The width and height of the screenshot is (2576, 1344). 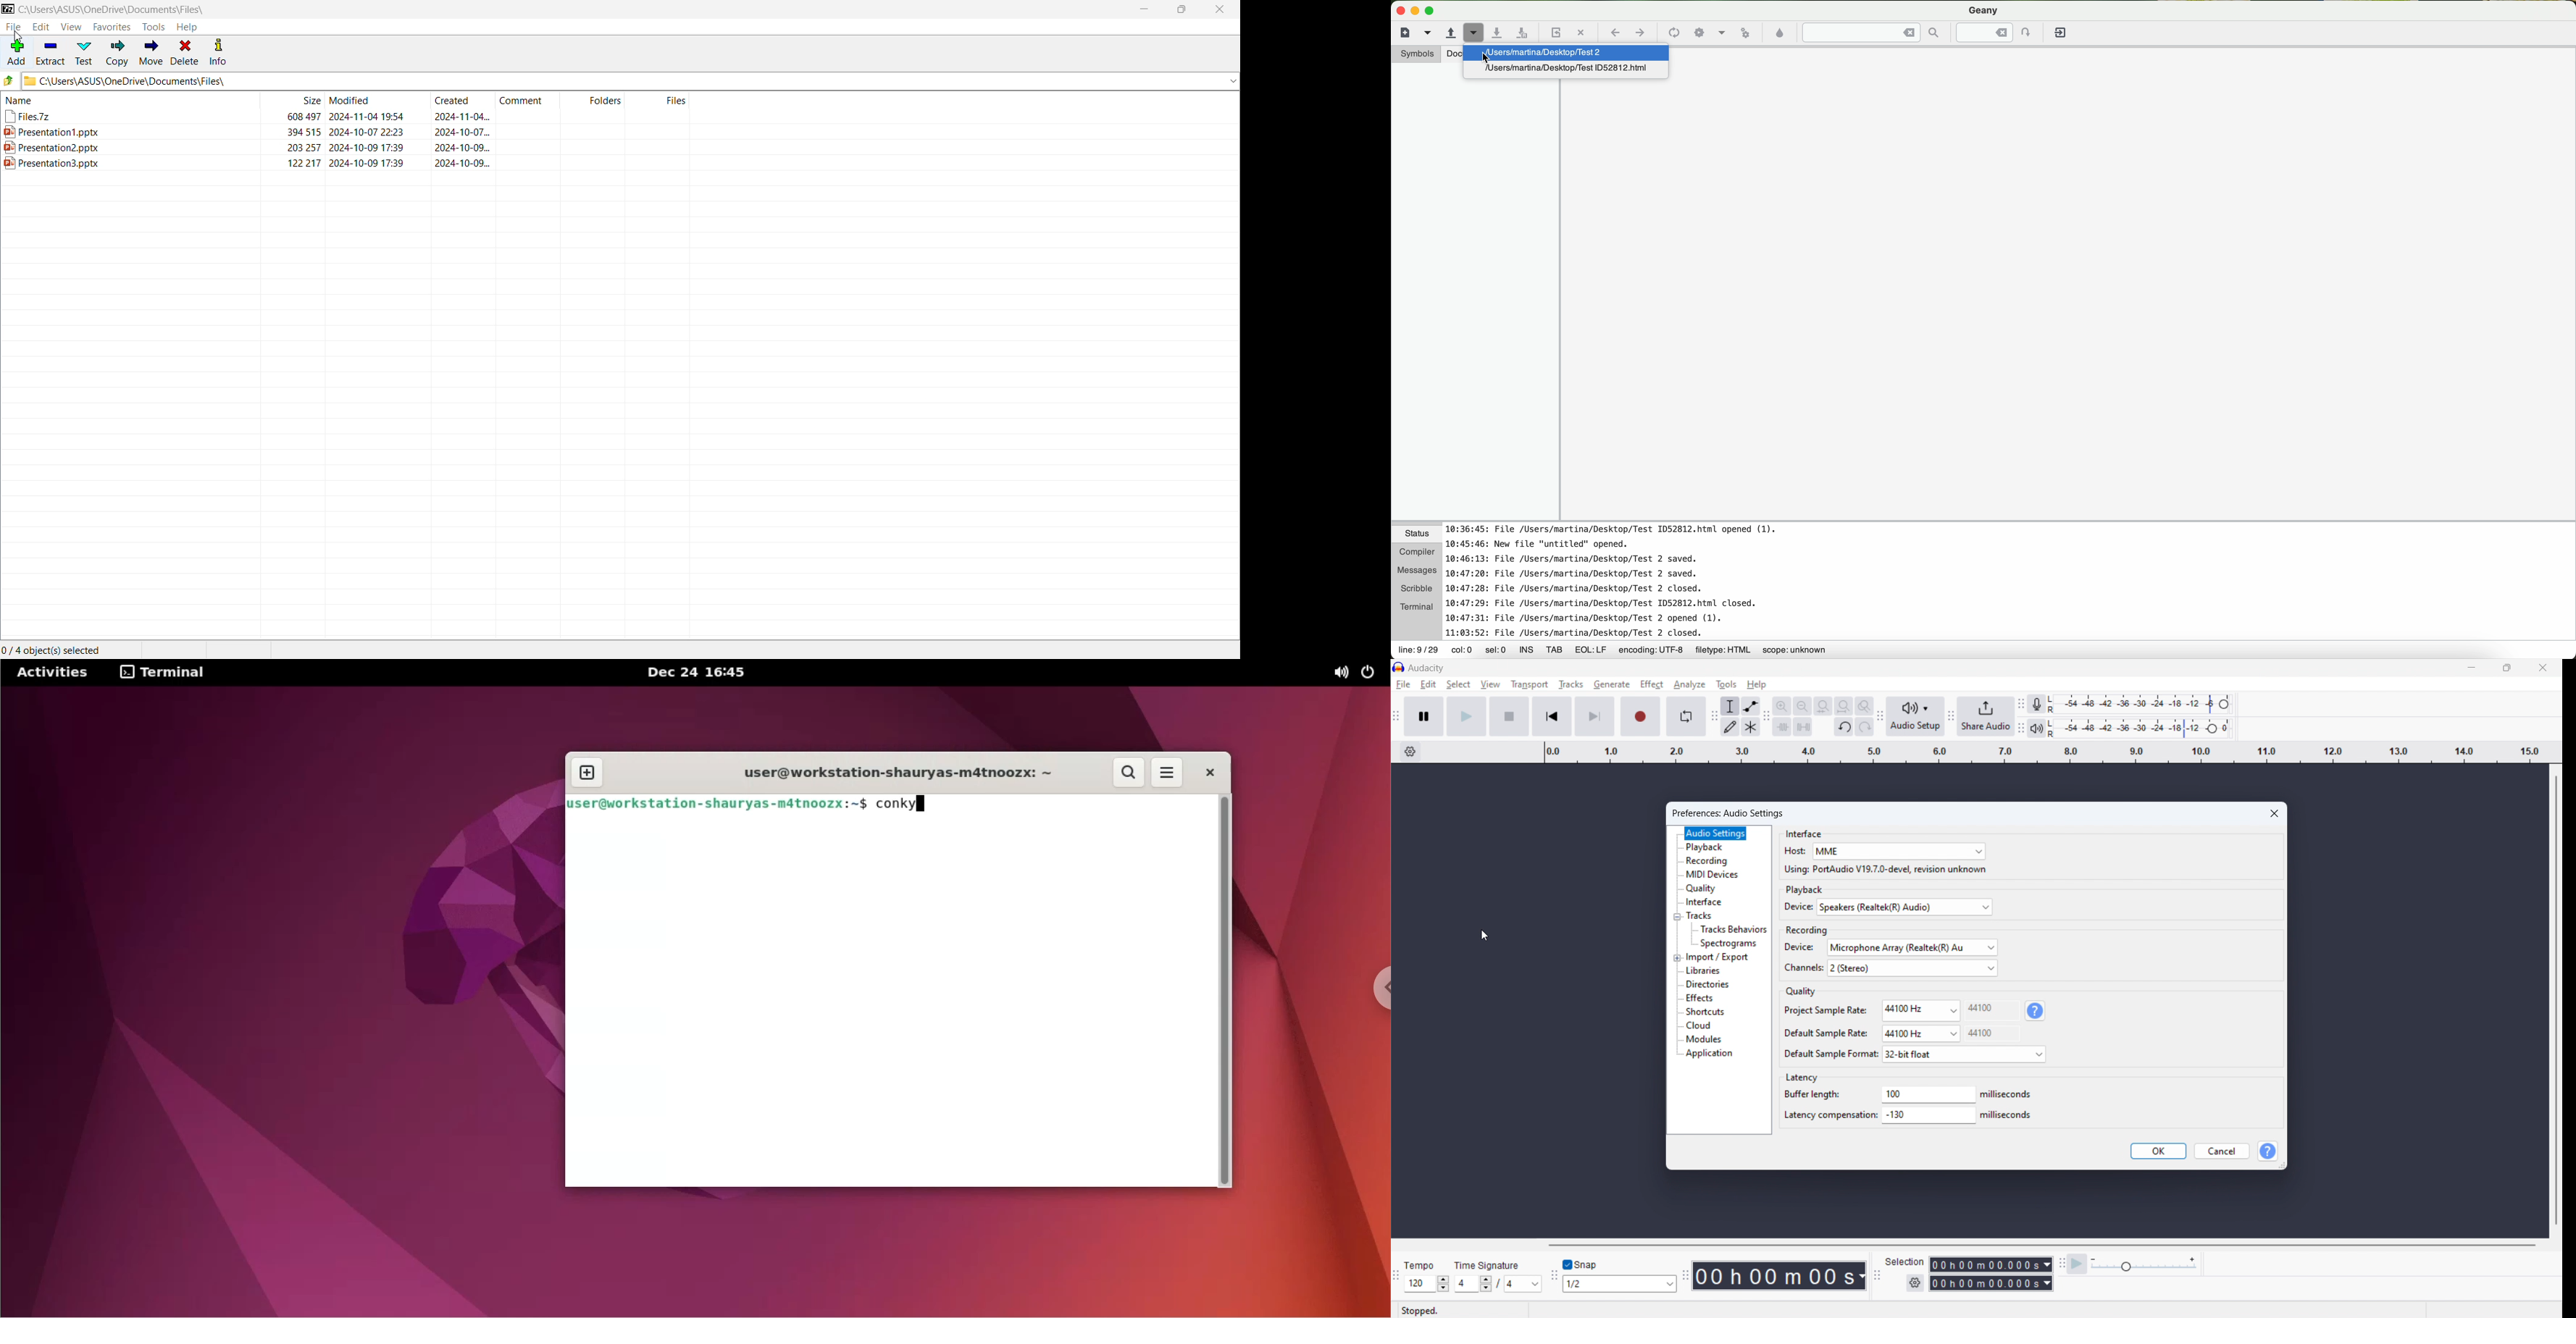 What do you see at coordinates (1800, 948) in the screenshot?
I see `Device` at bounding box center [1800, 948].